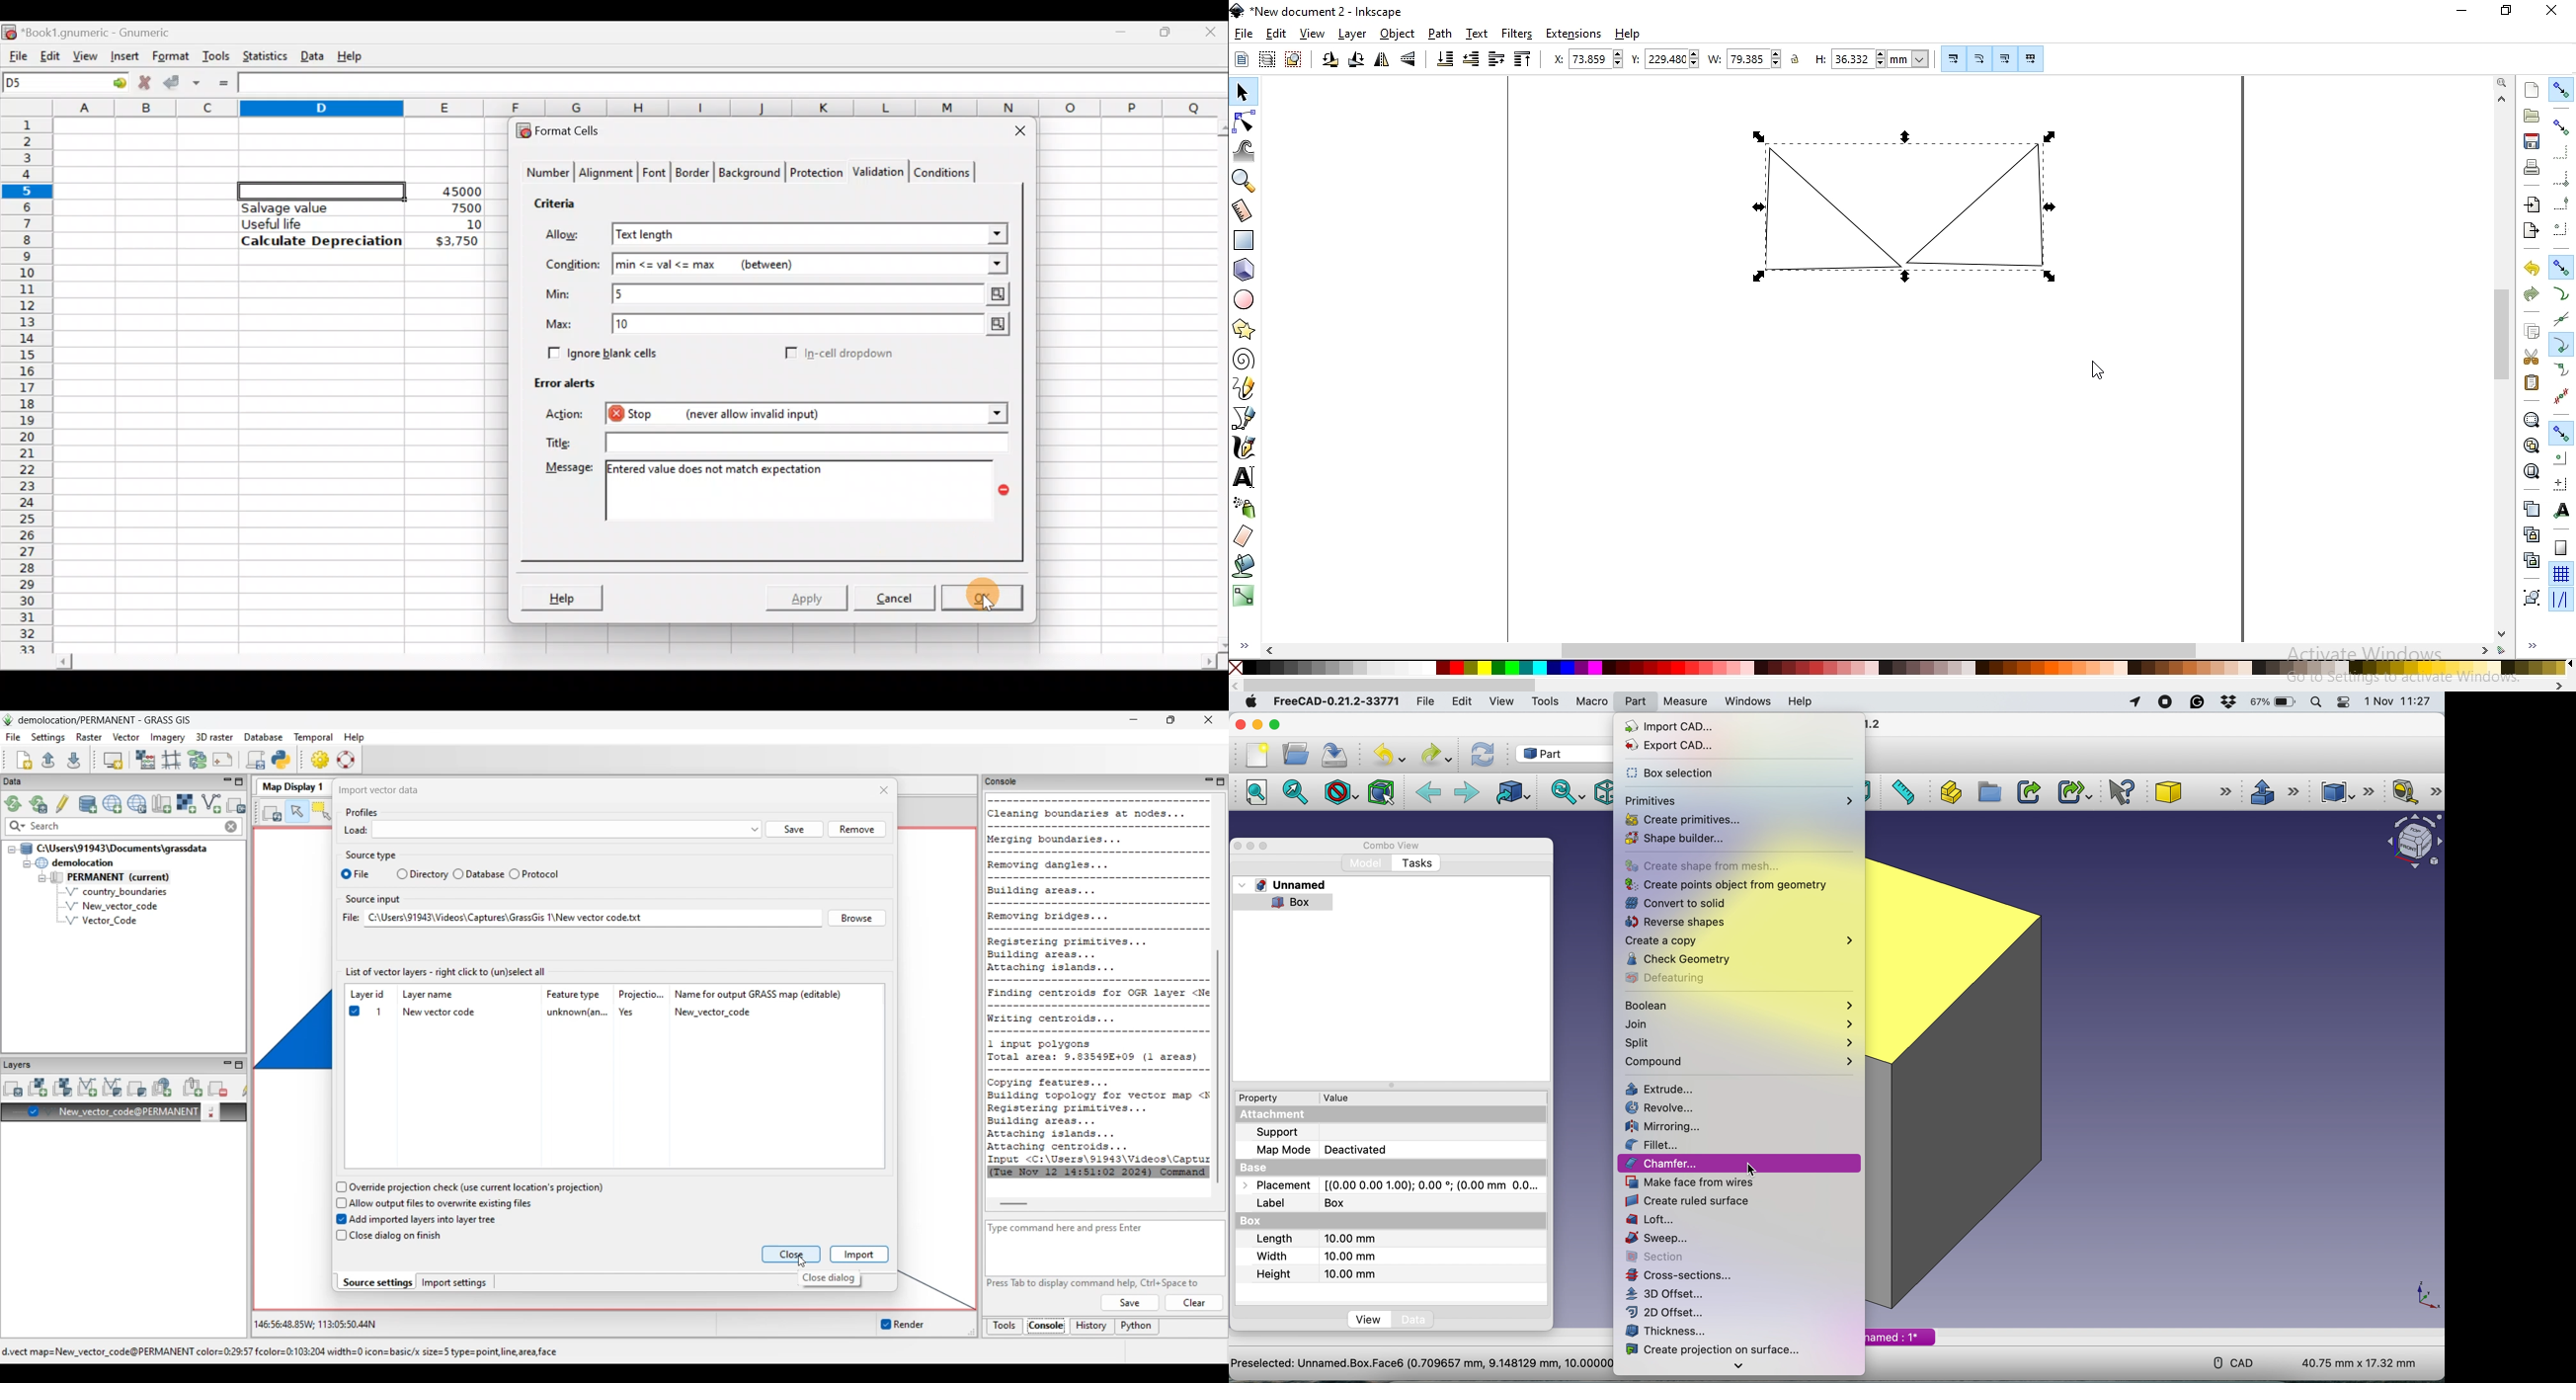 The height and width of the screenshot is (1400, 2576). I want to click on Help, so click(561, 597).